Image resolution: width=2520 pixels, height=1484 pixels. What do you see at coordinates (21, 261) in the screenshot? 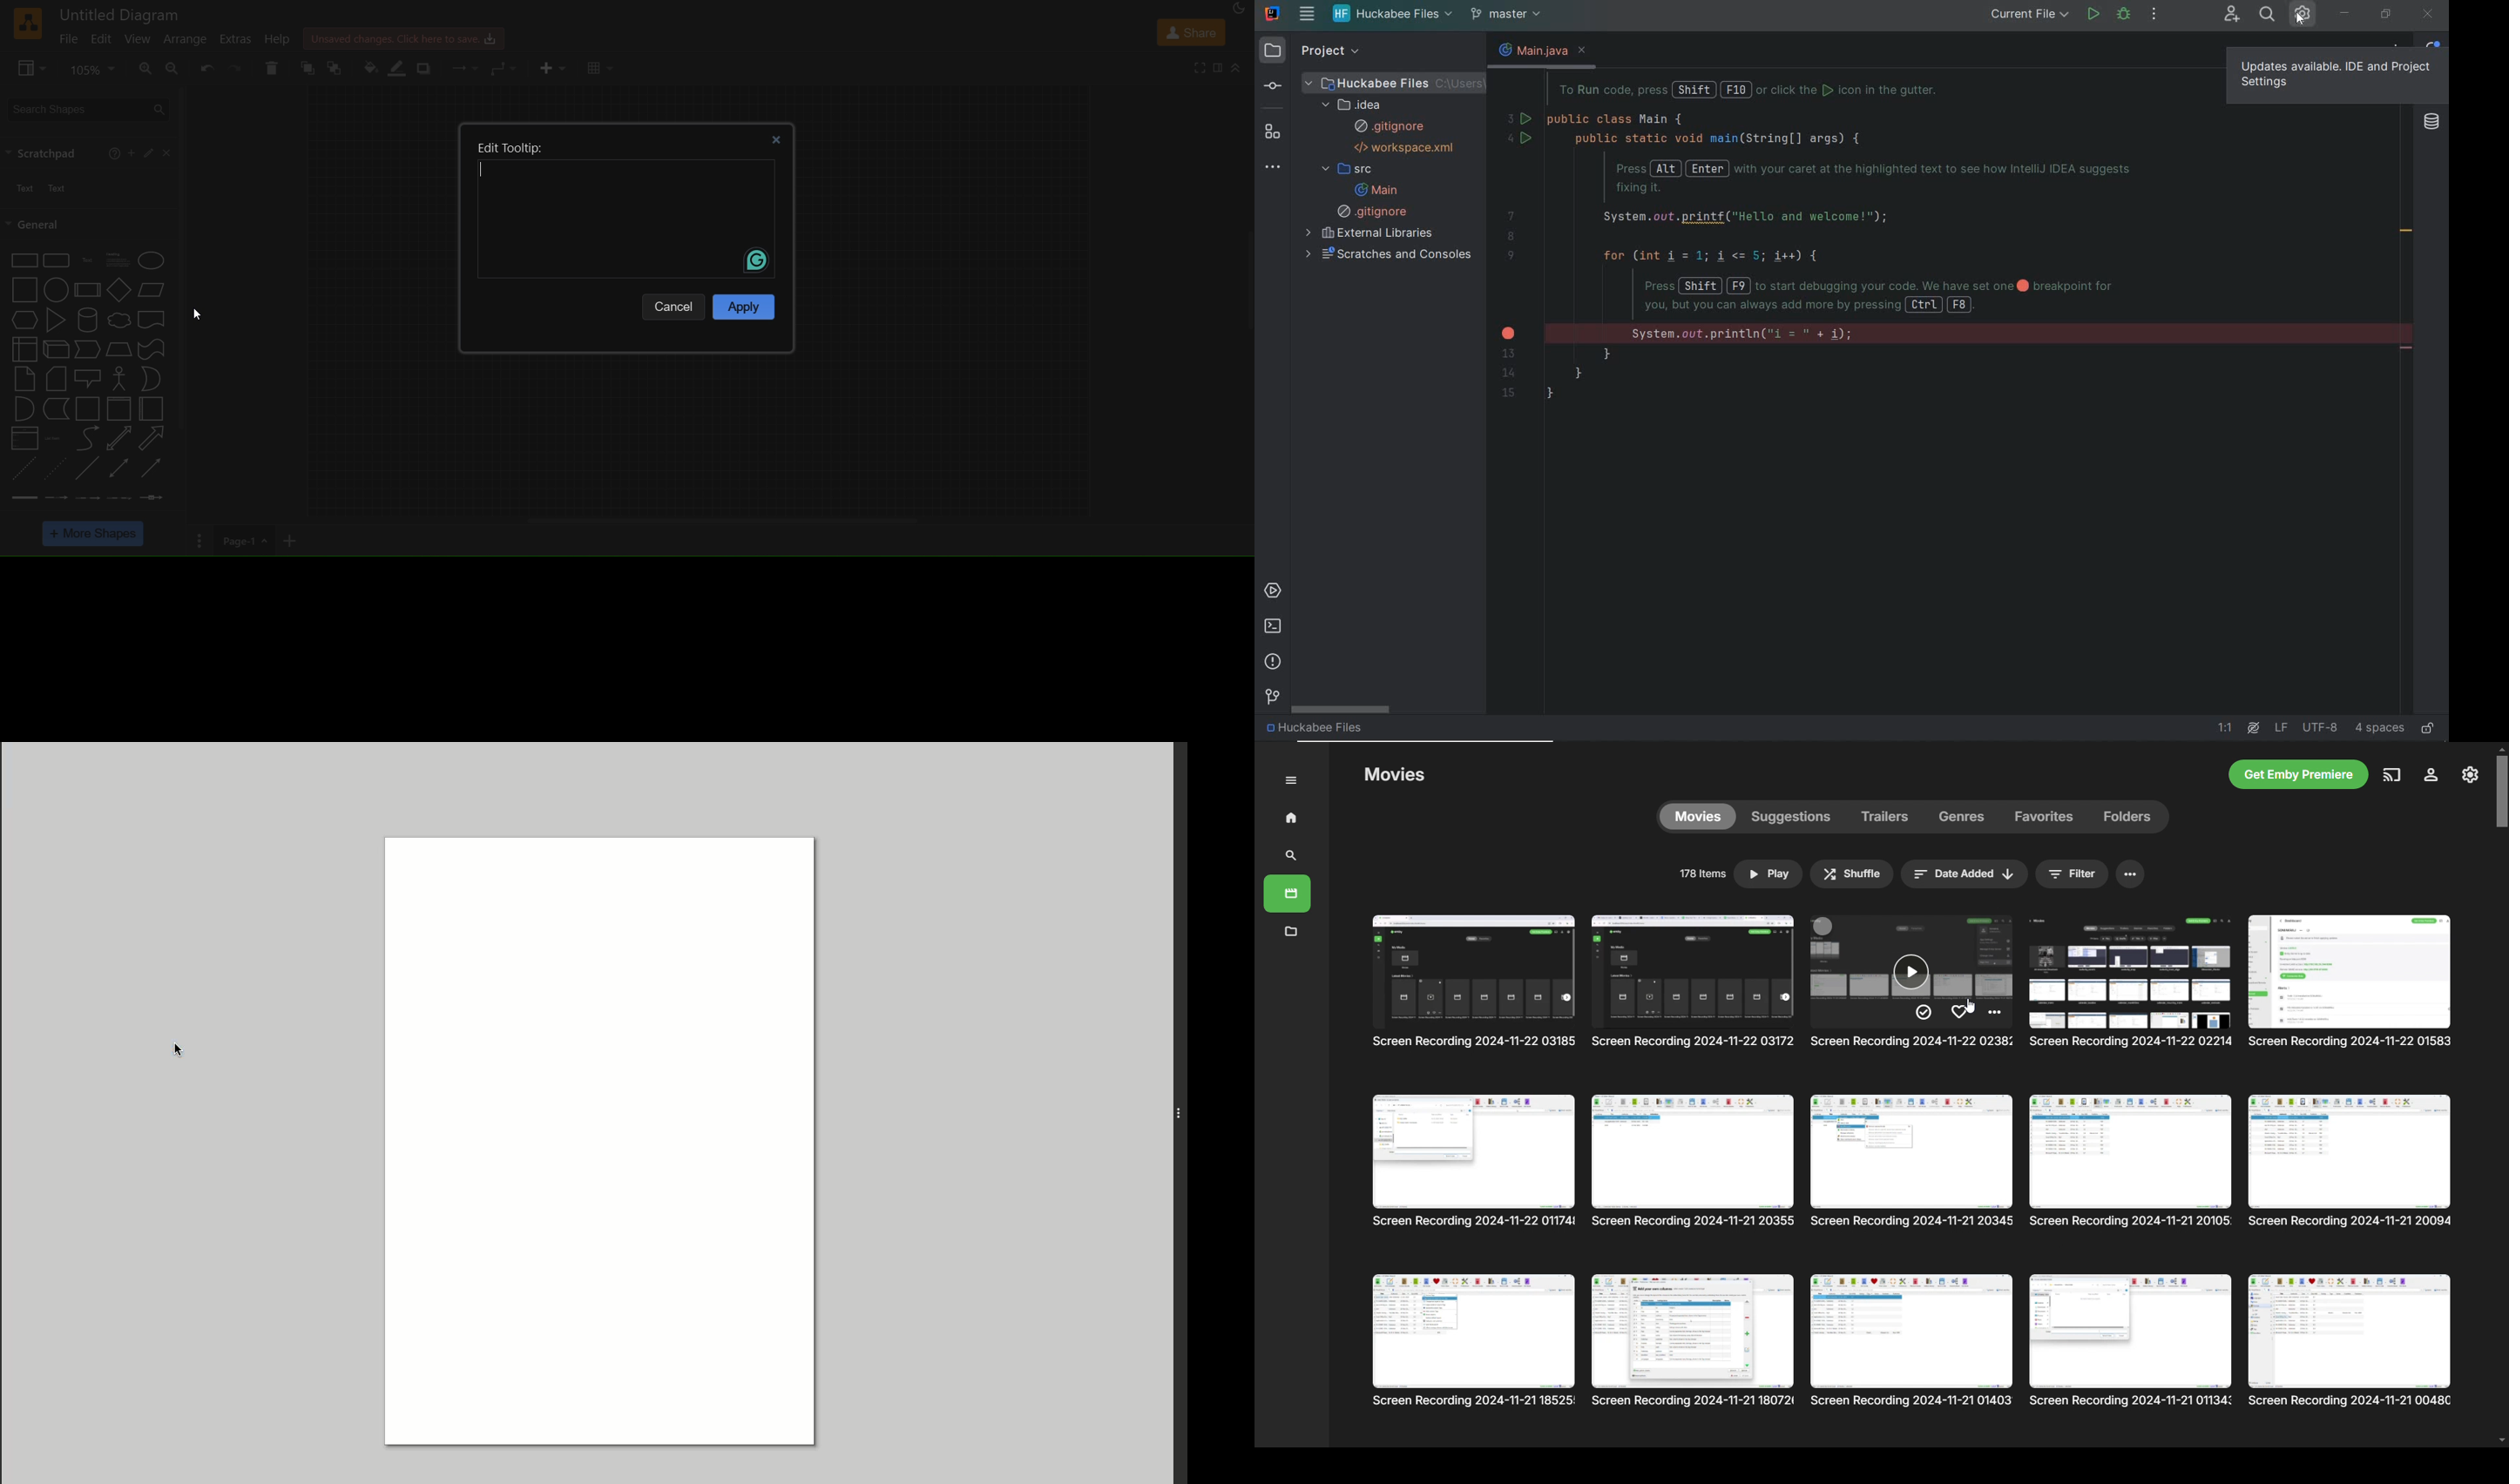
I see `rectangle` at bounding box center [21, 261].